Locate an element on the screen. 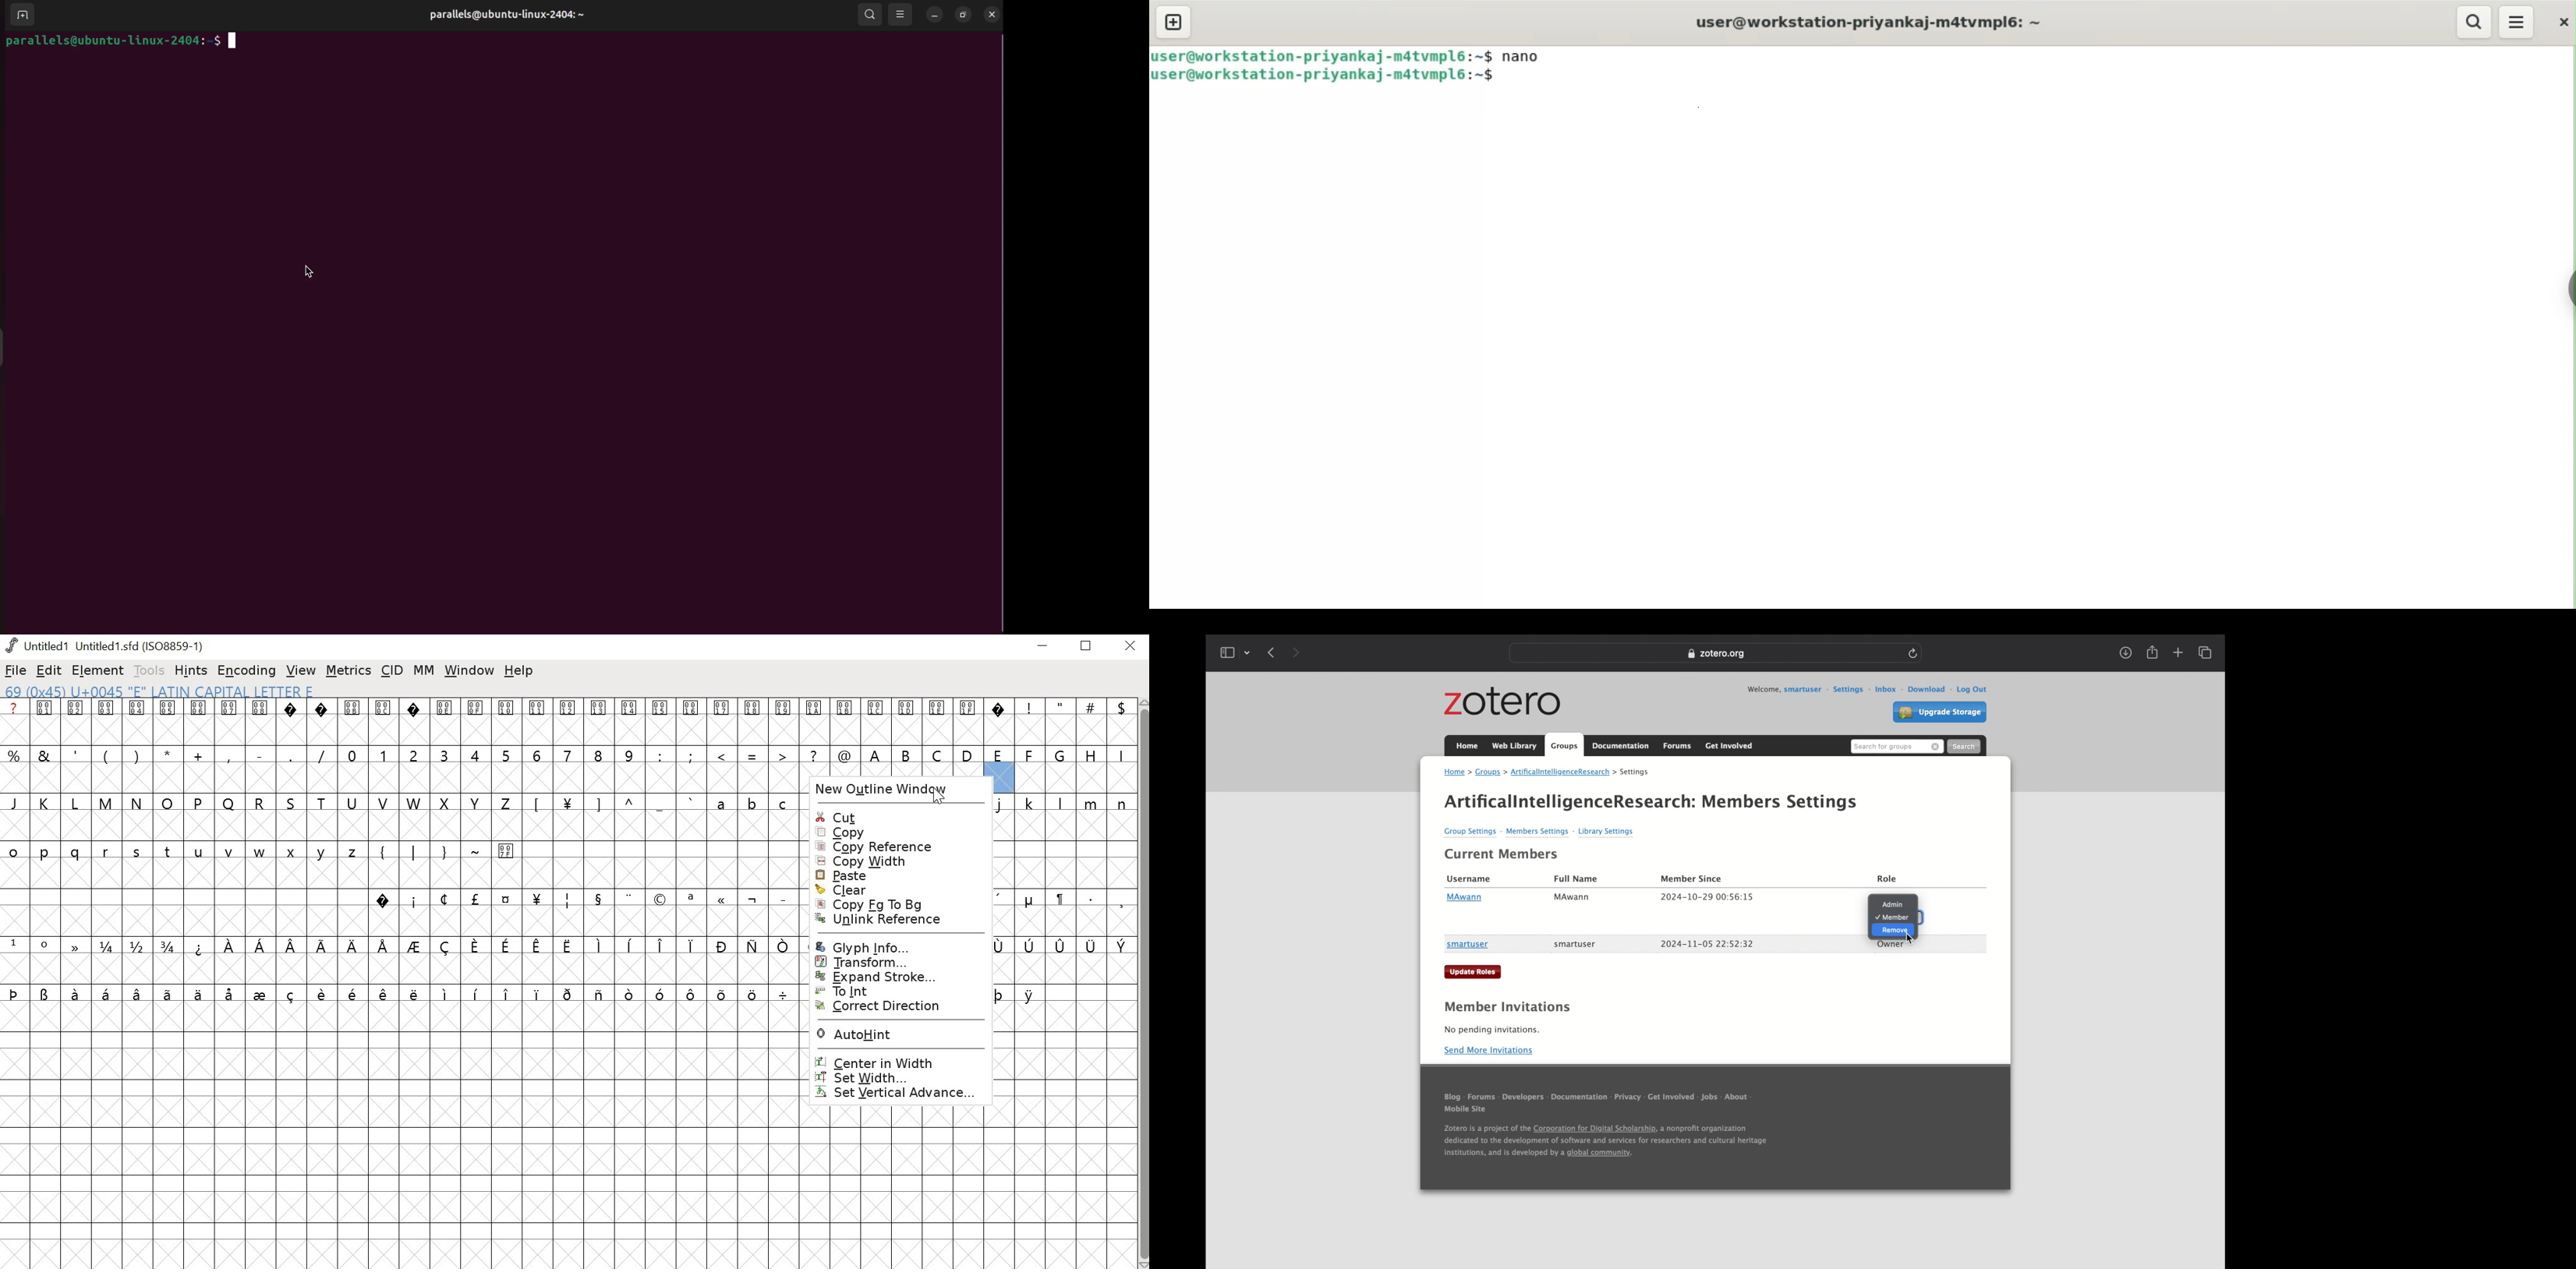  special characters and symbols is located at coordinates (1063, 899).